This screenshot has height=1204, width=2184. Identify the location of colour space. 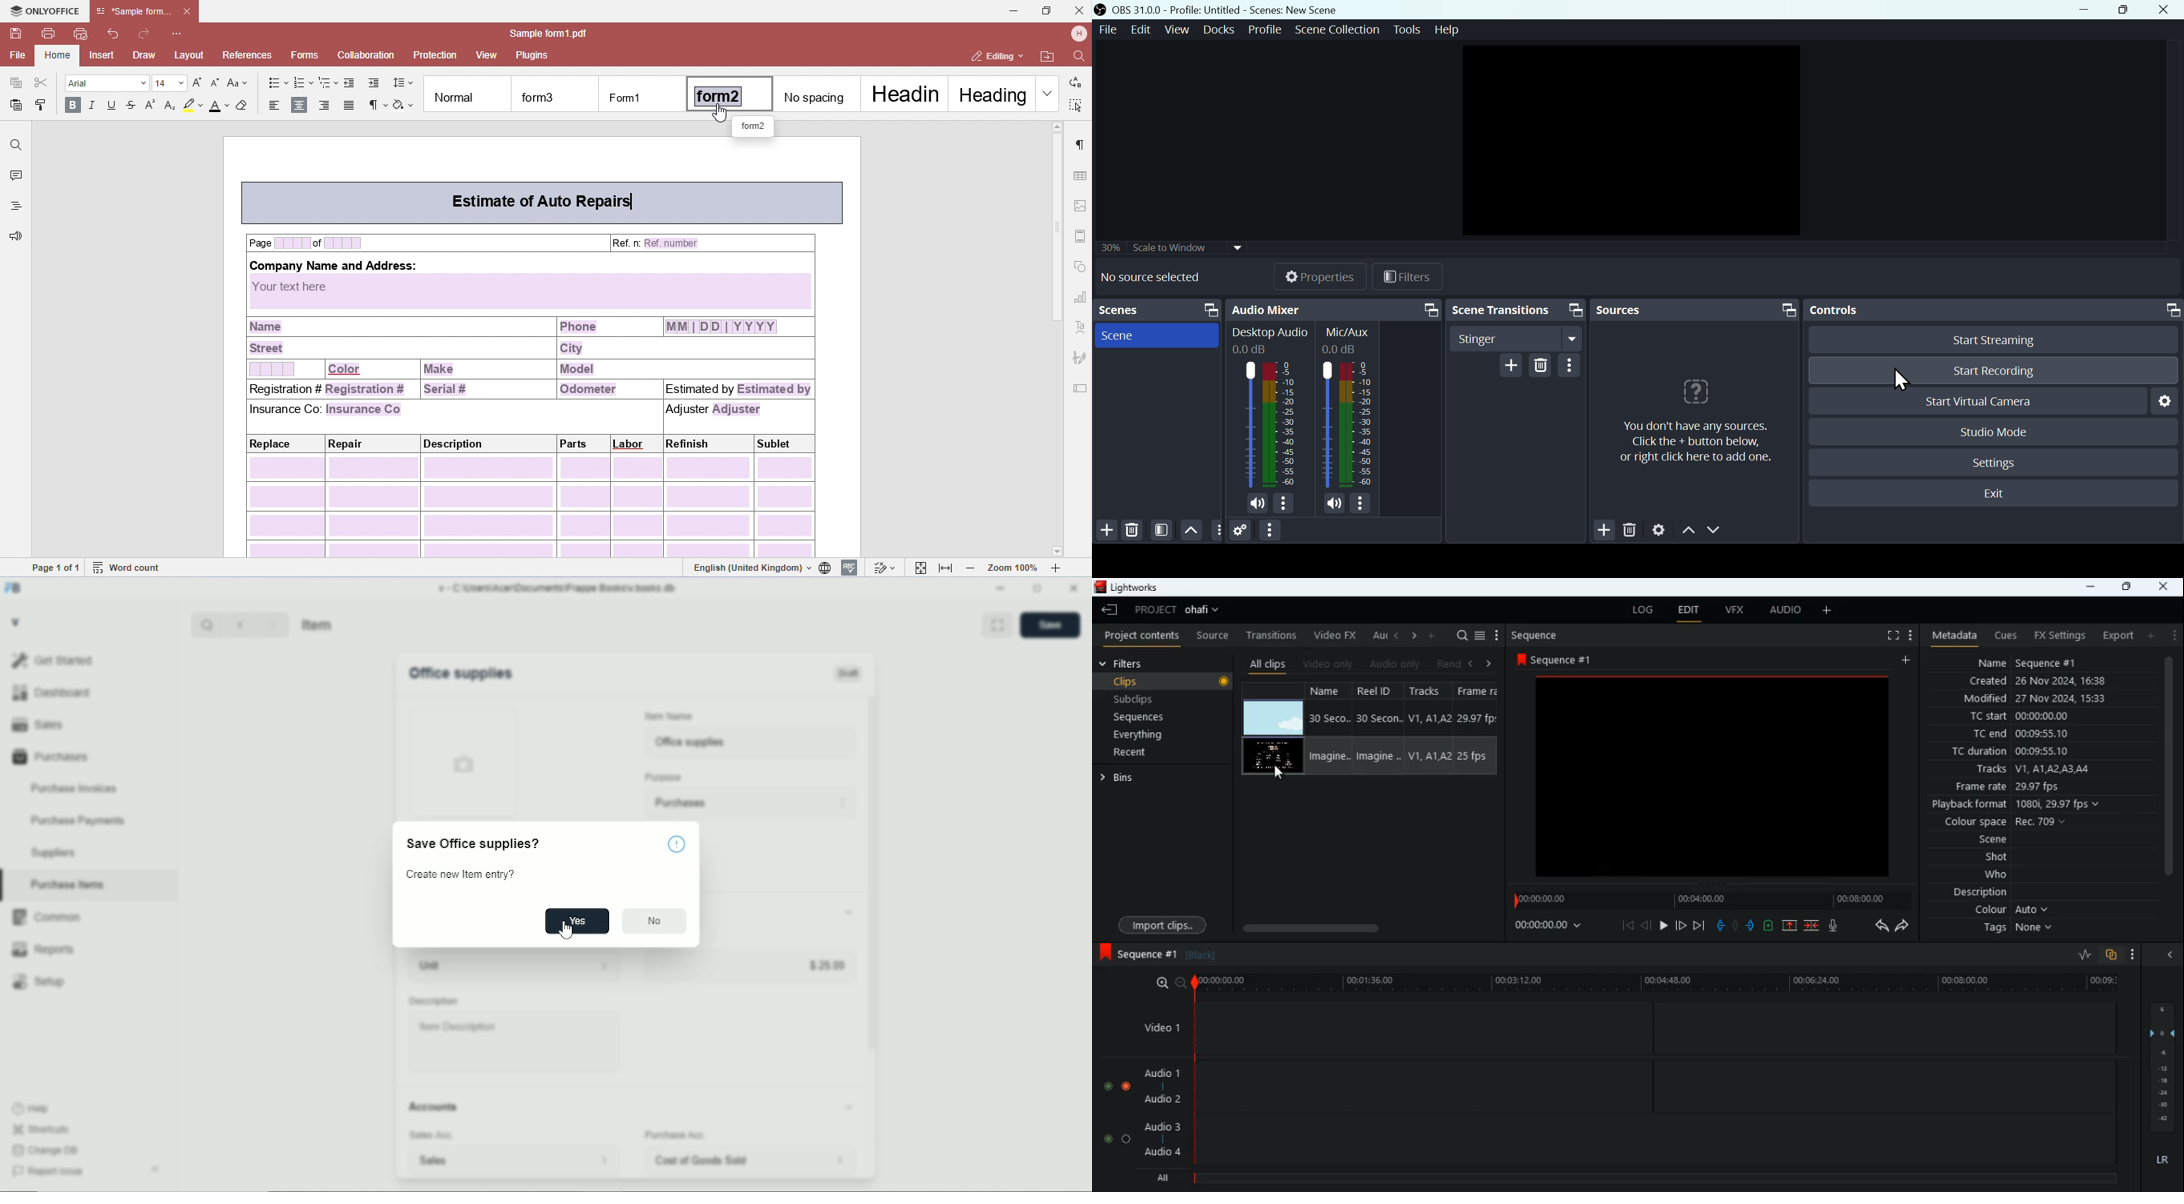
(2011, 821).